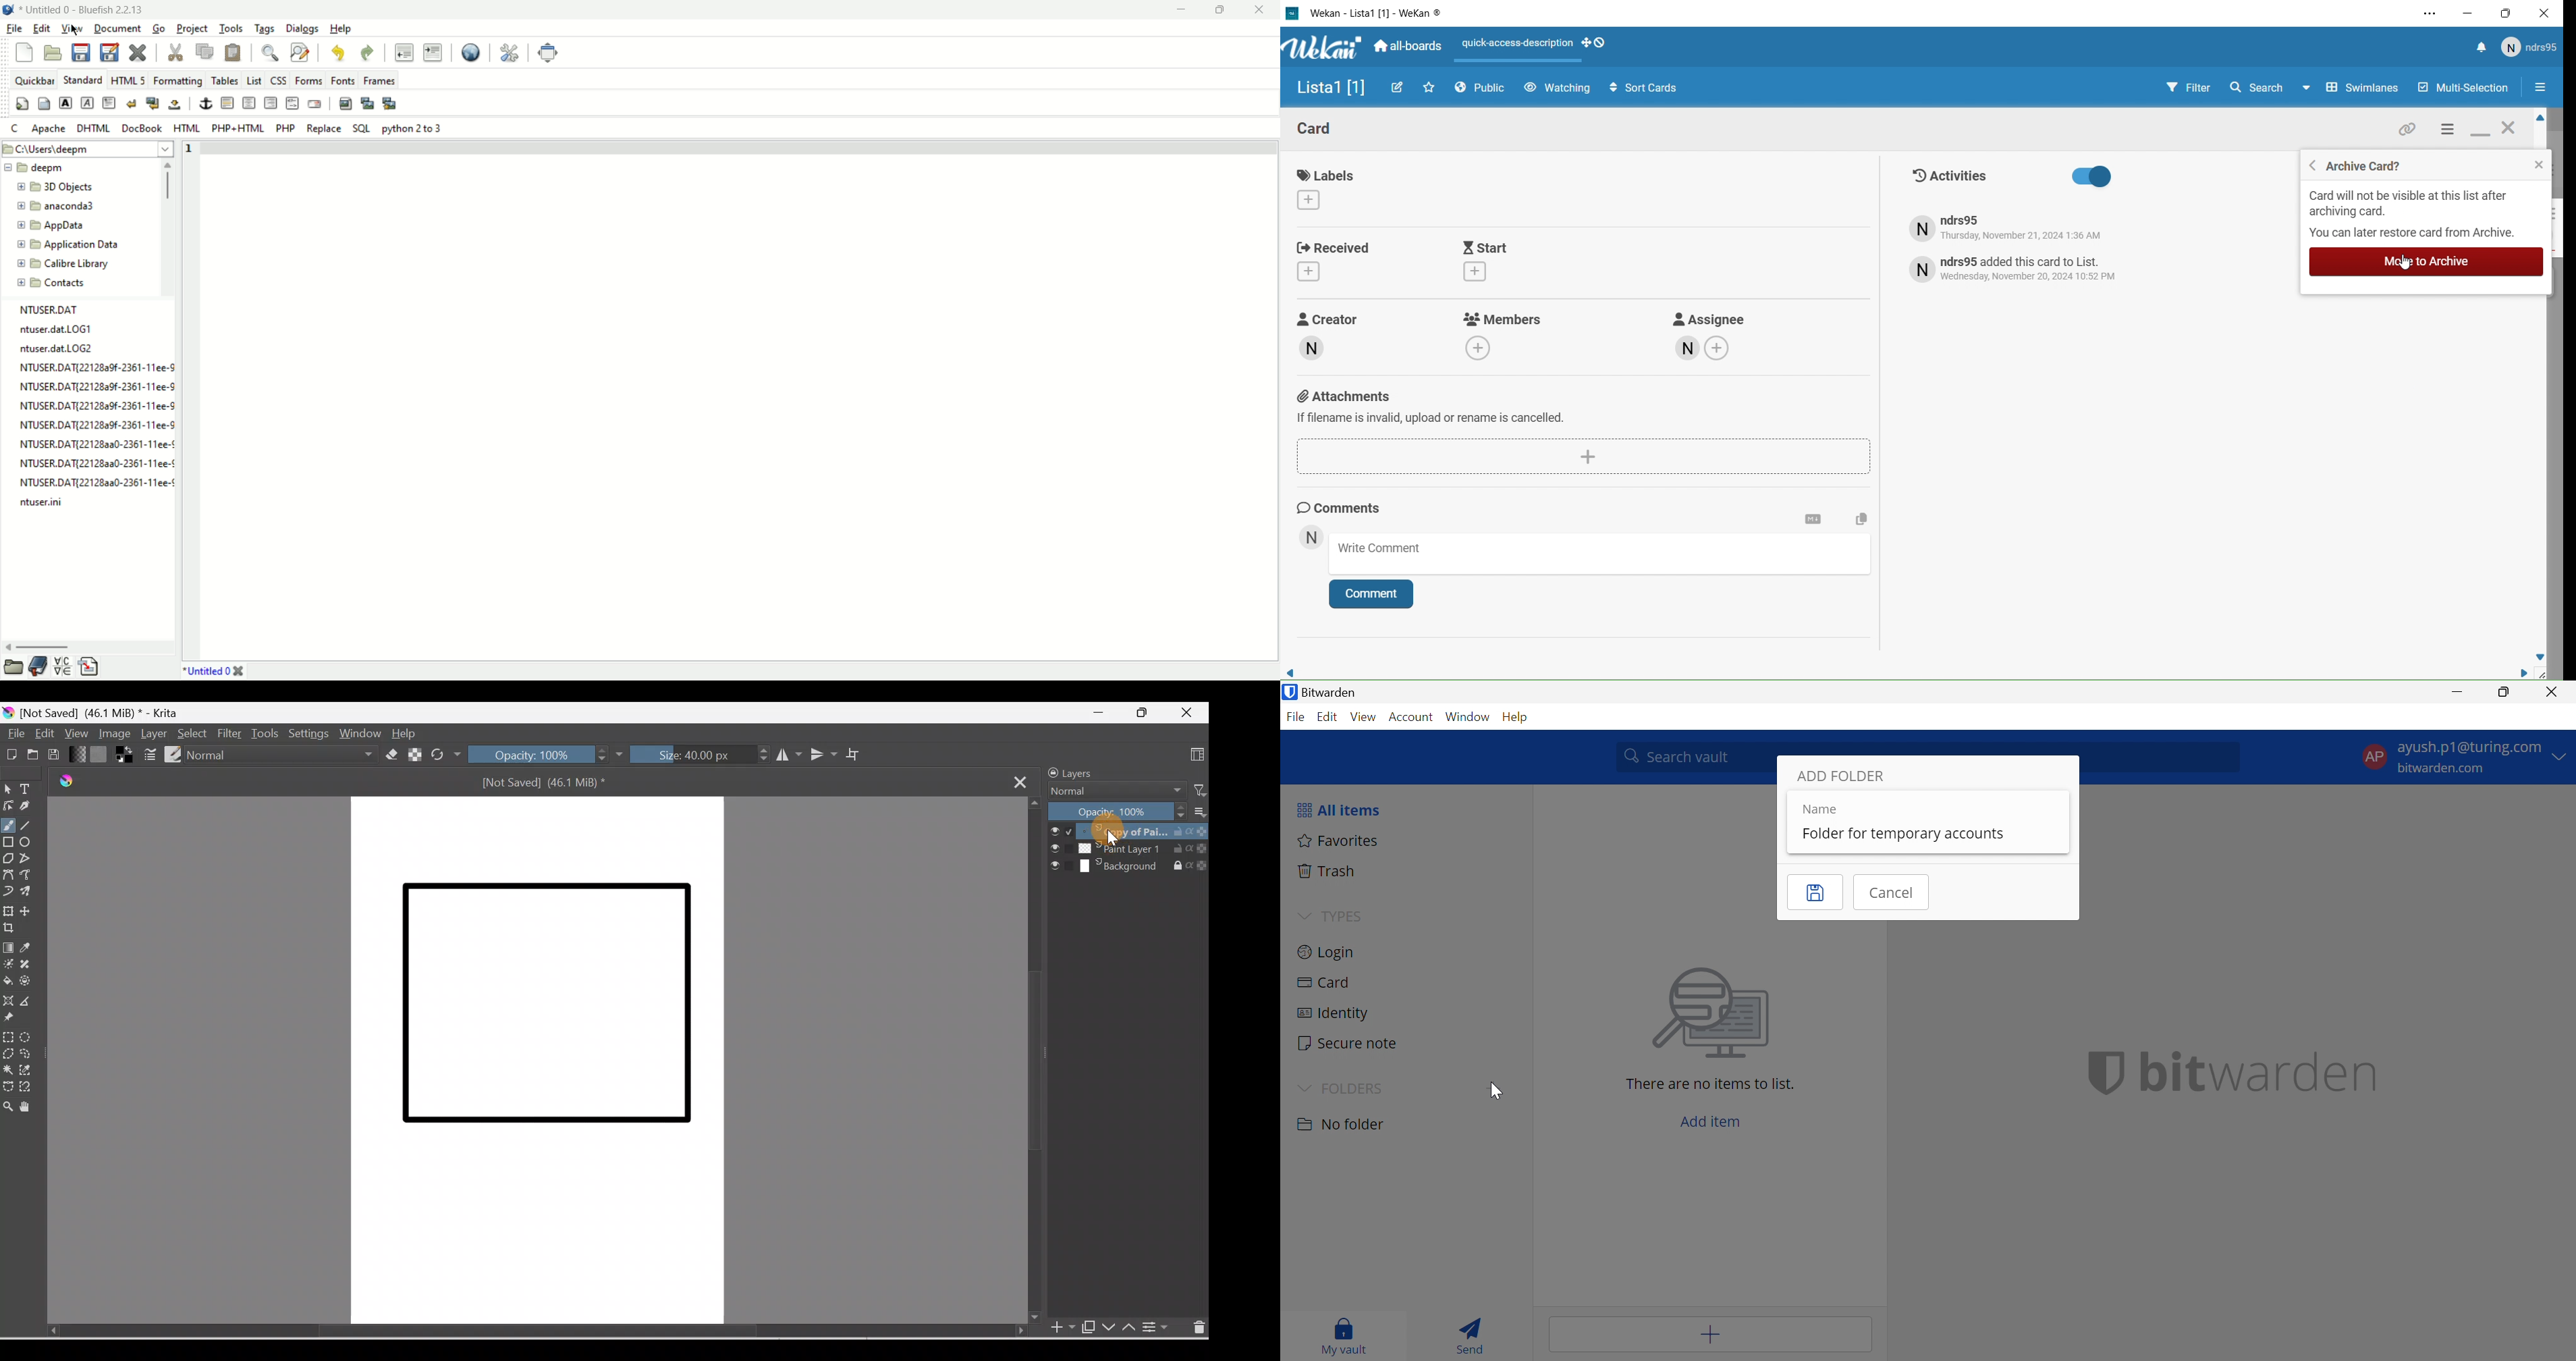 The width and height of the screenshot is (2576, 1372). Describe the element at coordinates (2457, 690) in the screenshot. I see `Minimize` at that location.